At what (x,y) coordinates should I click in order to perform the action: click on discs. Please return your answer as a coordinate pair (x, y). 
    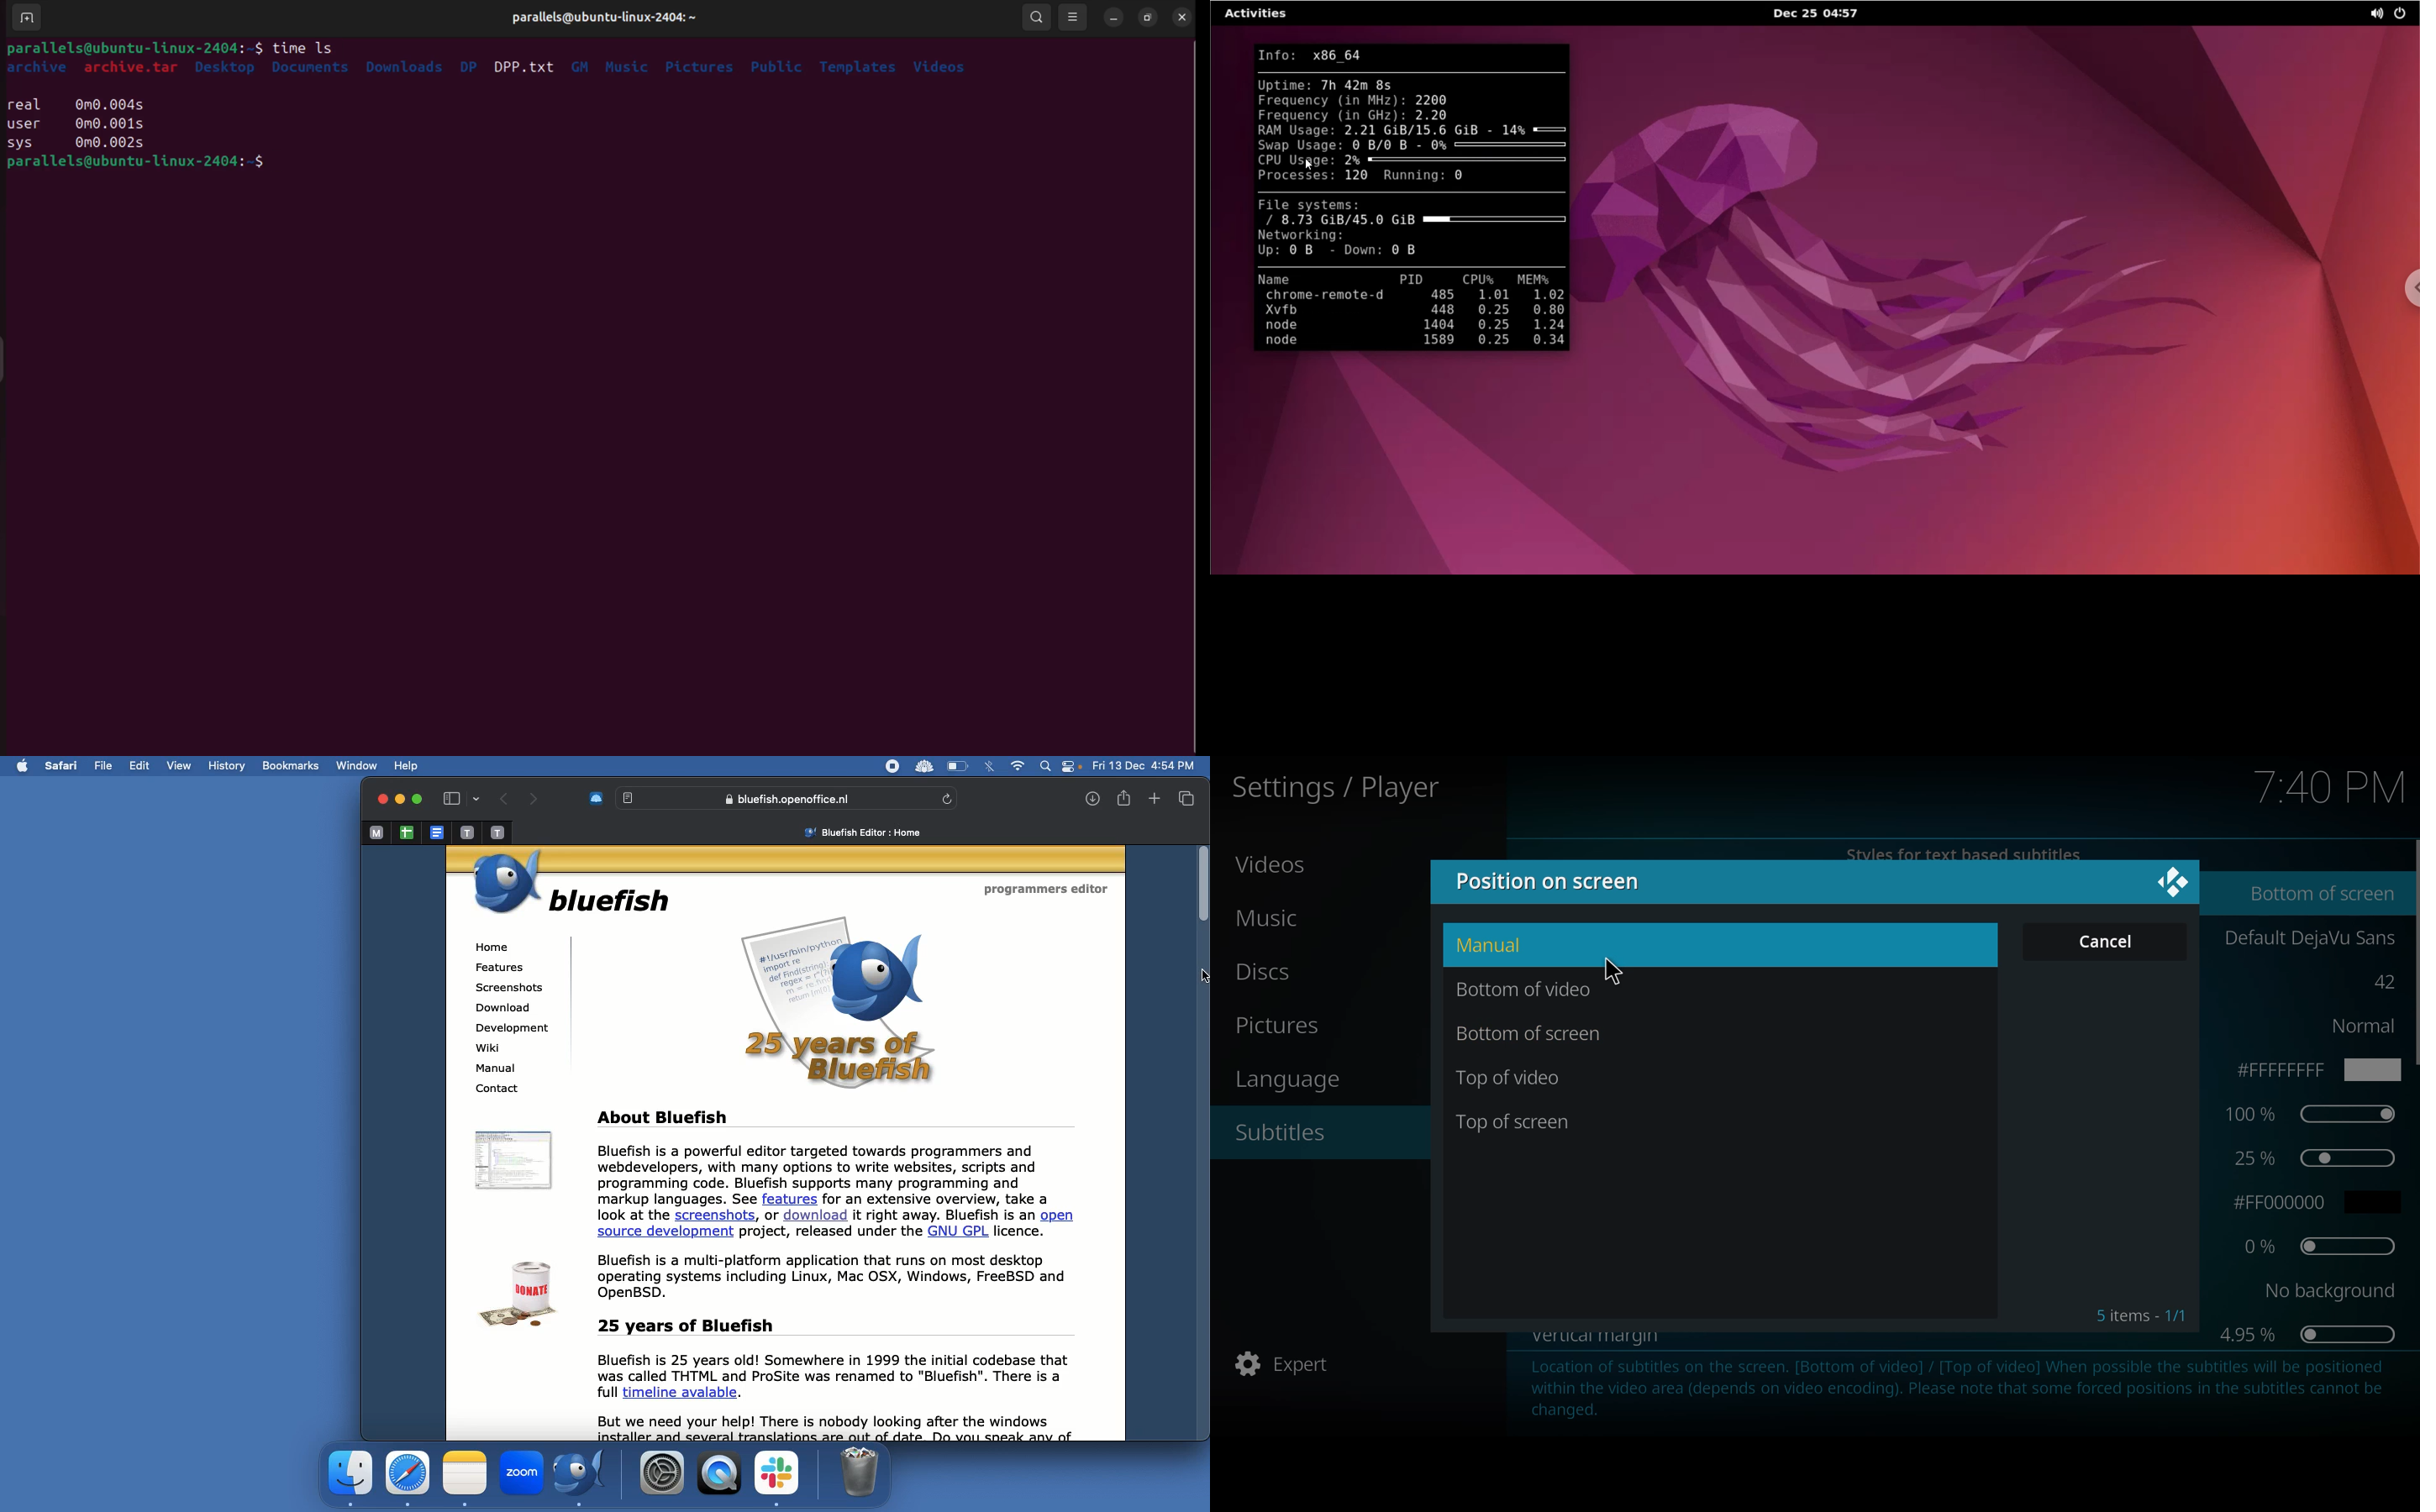
    Looking at the image, I should click on (1265, 973).